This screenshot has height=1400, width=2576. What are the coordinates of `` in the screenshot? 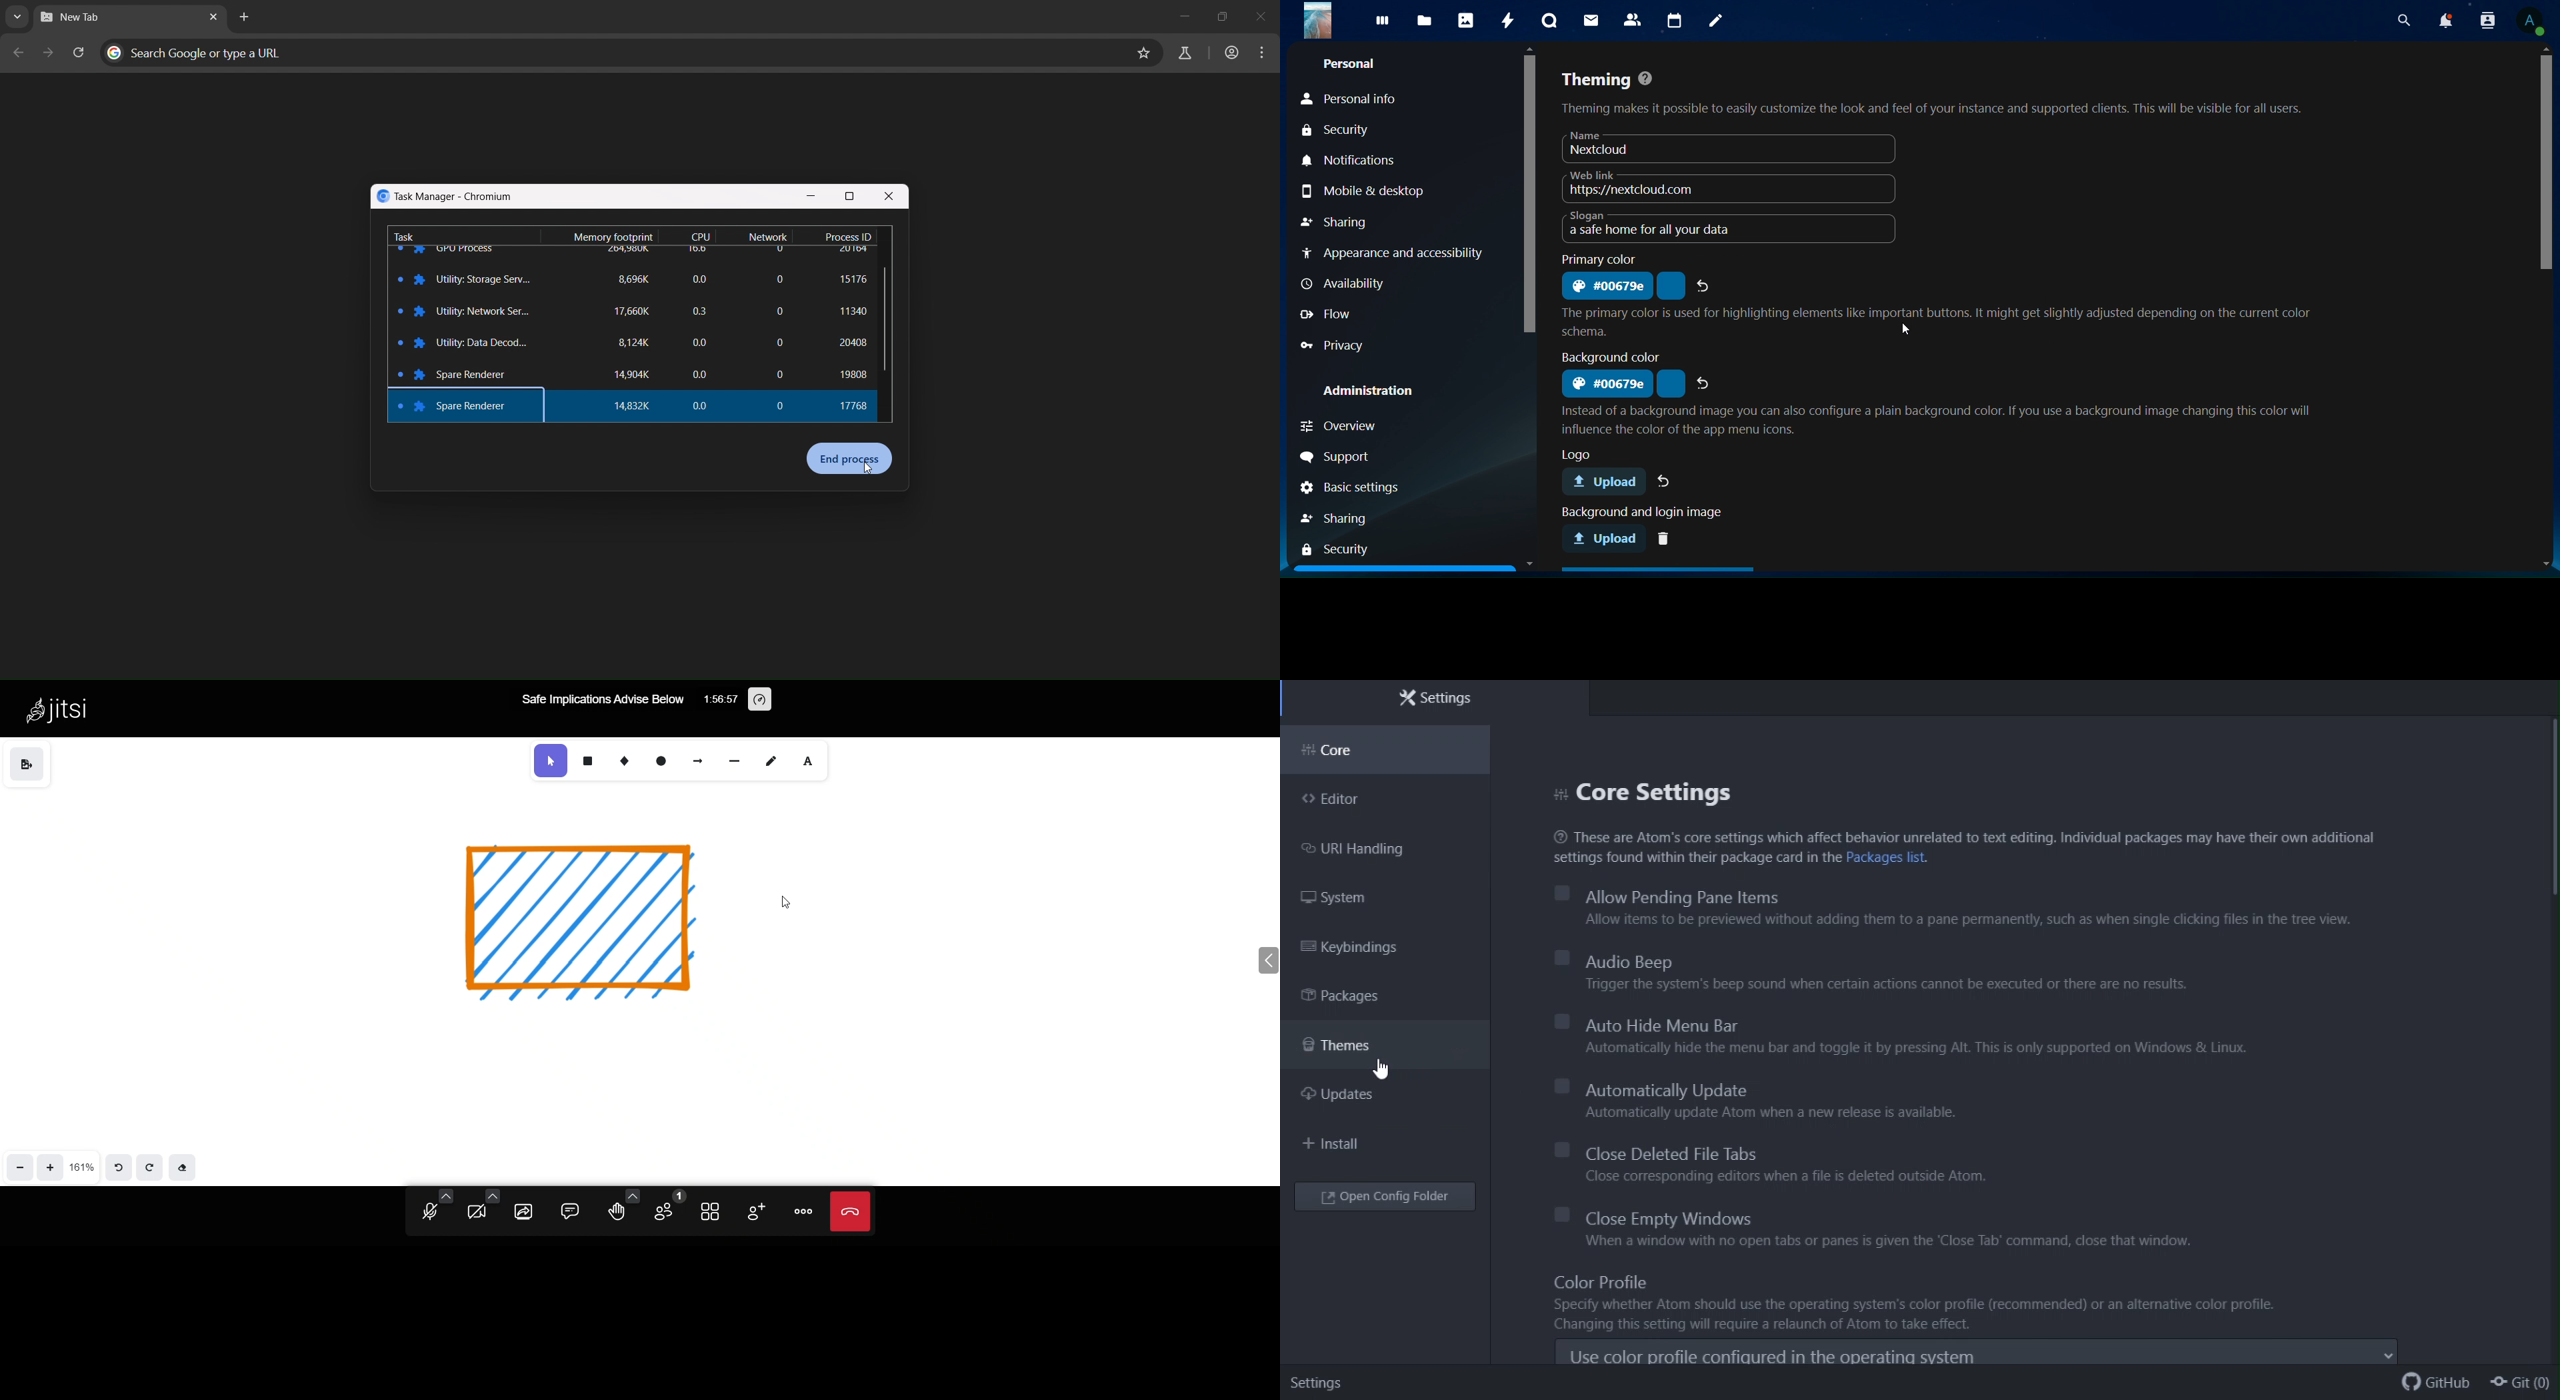 It's located at (1341, 1145).